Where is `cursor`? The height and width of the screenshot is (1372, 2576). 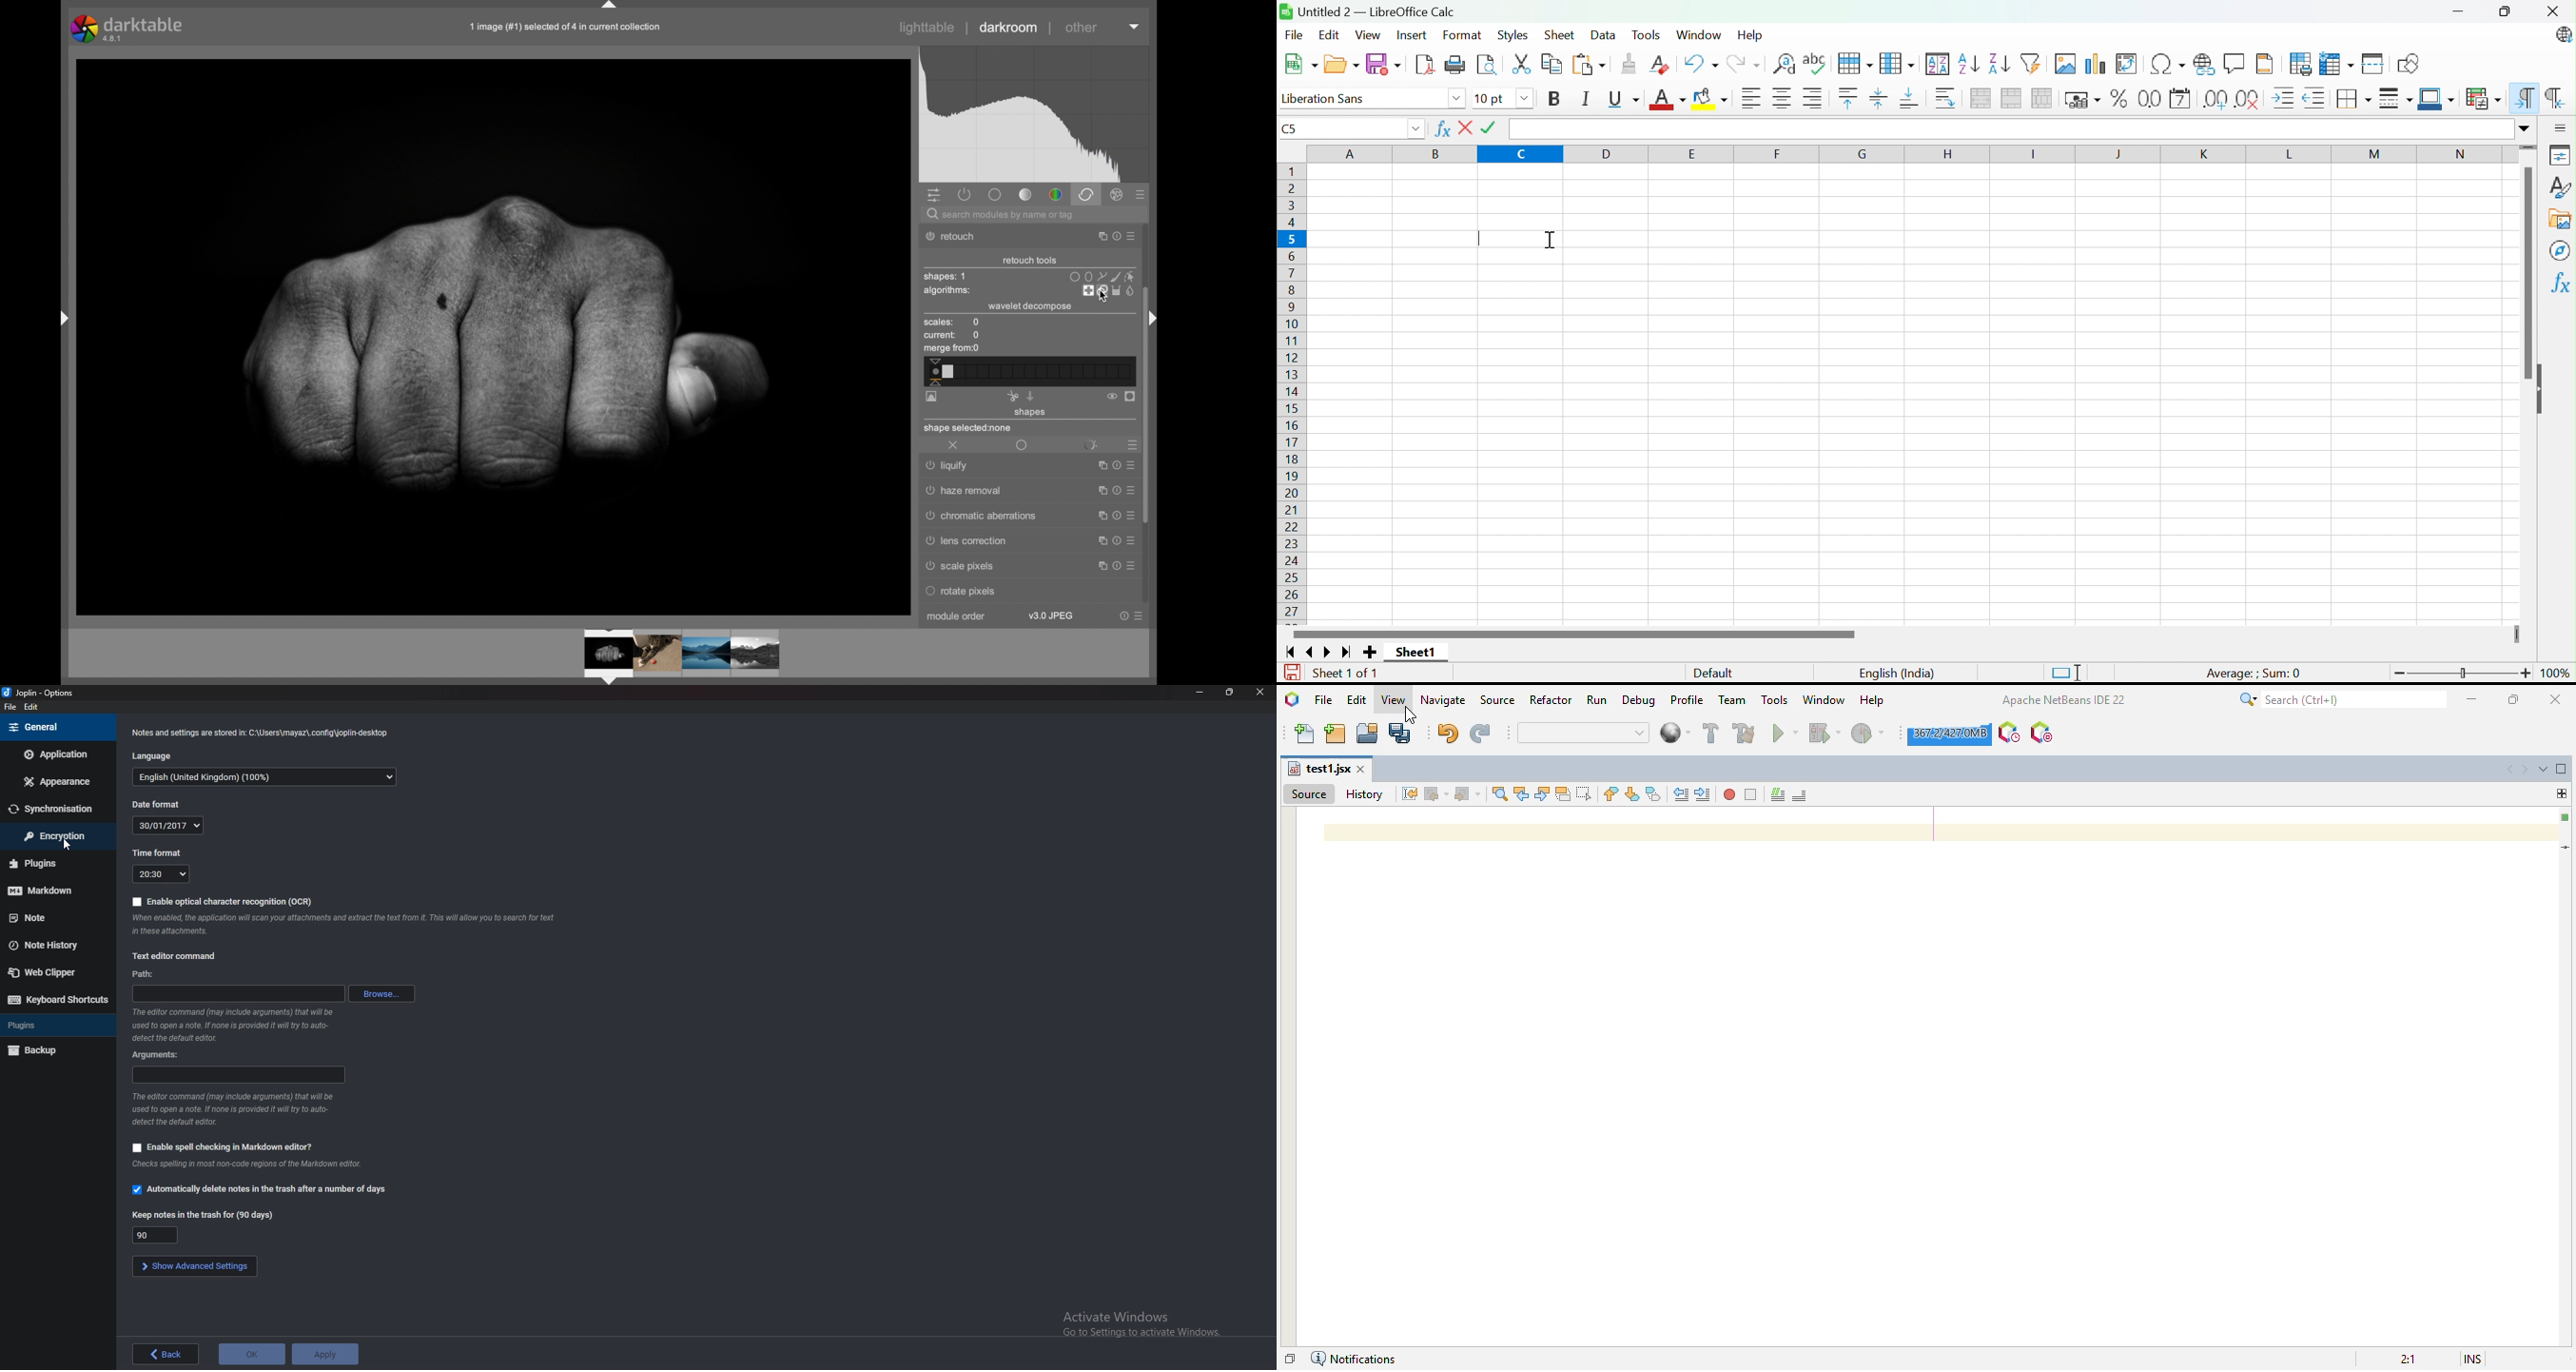
cursor is located at coordinates (1102, 296).